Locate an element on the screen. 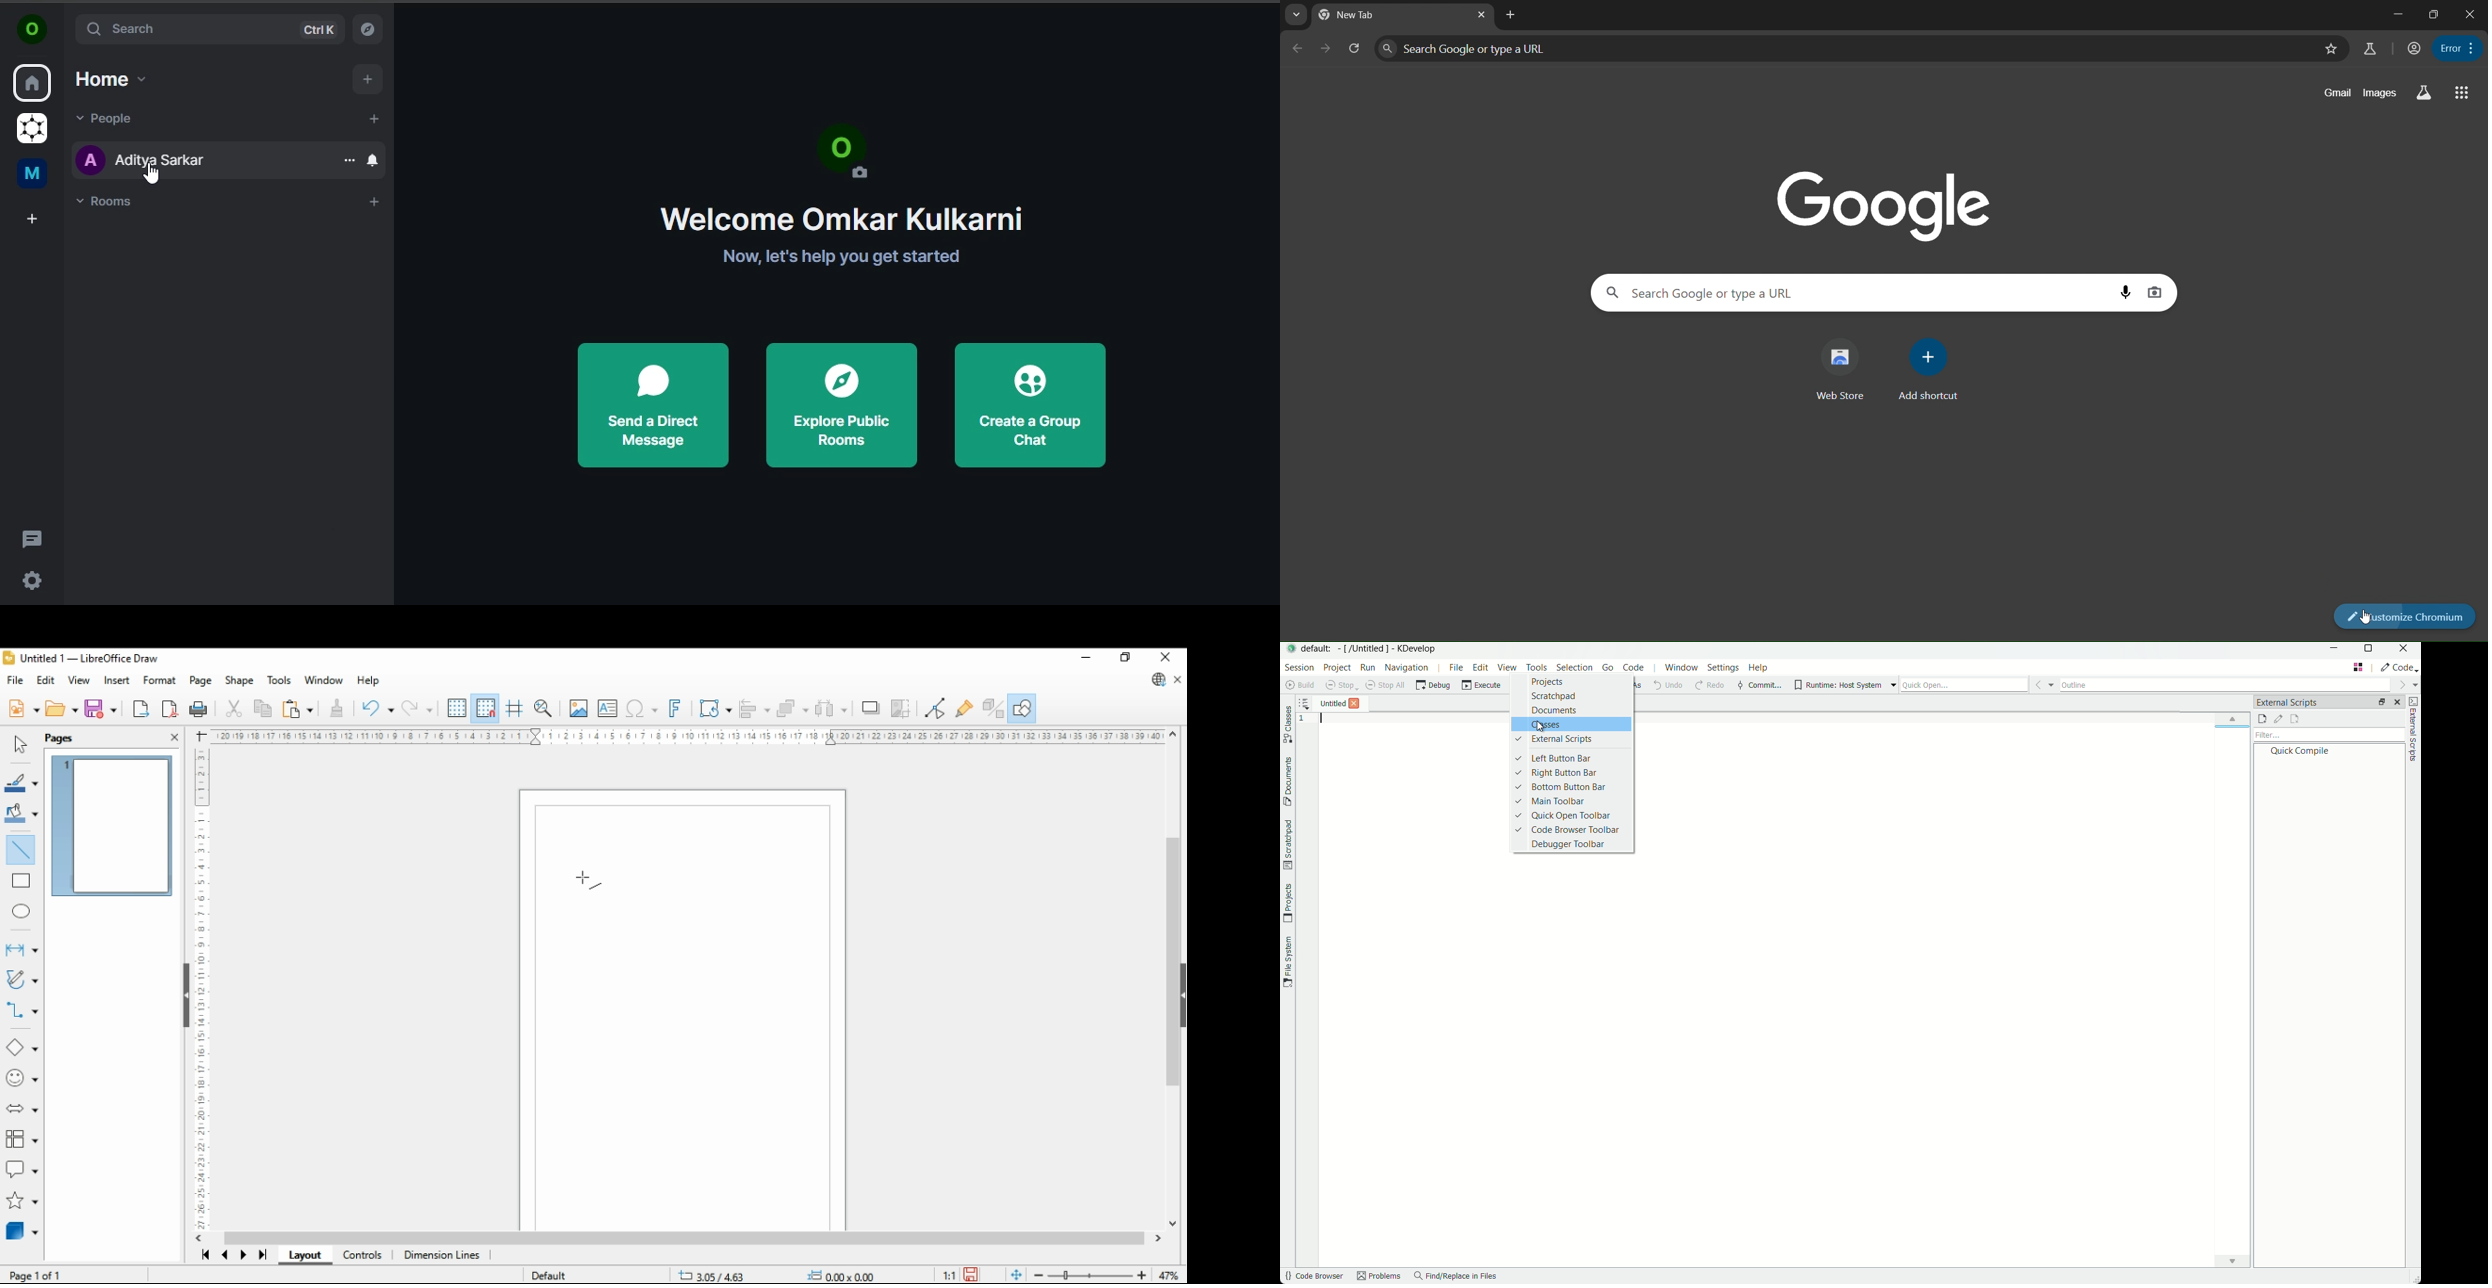  lines and arrows is located at coordinates (21, 949).